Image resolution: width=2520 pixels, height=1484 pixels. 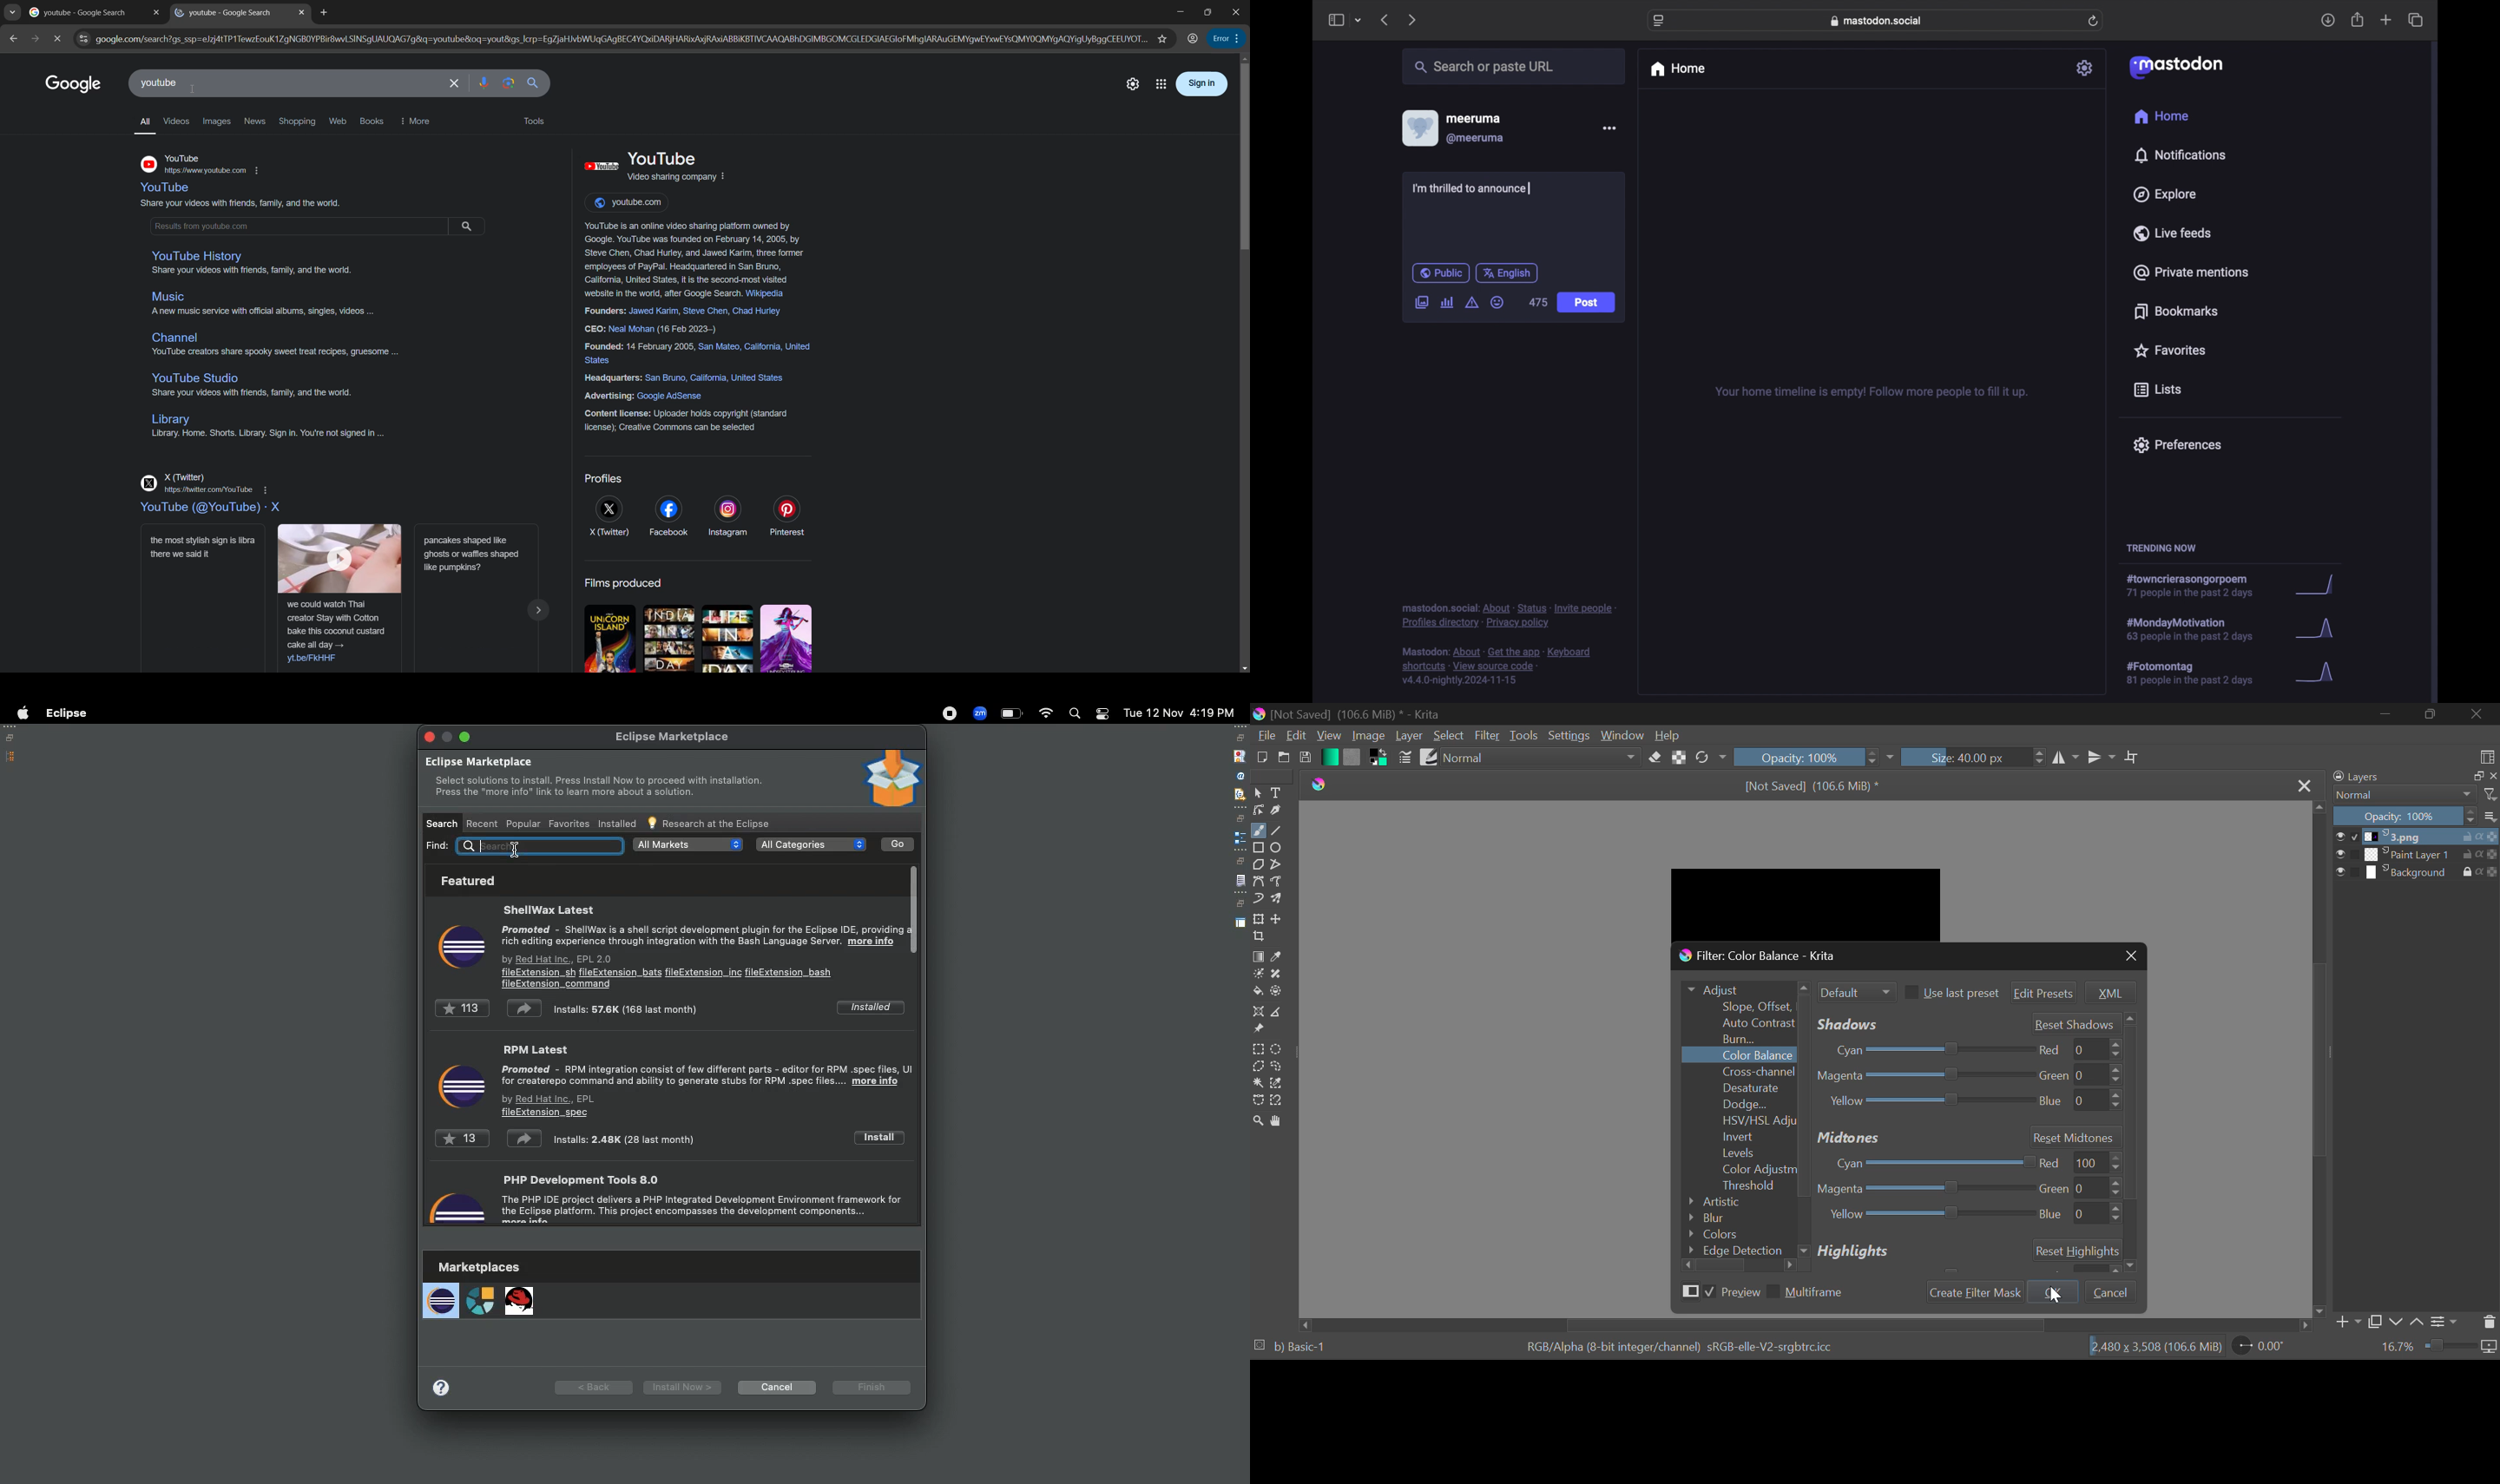 What do you see at coordinates (1739, 1072) in the screenshot?
I see `Cross-channel` at bounding box center [1739, 1072].